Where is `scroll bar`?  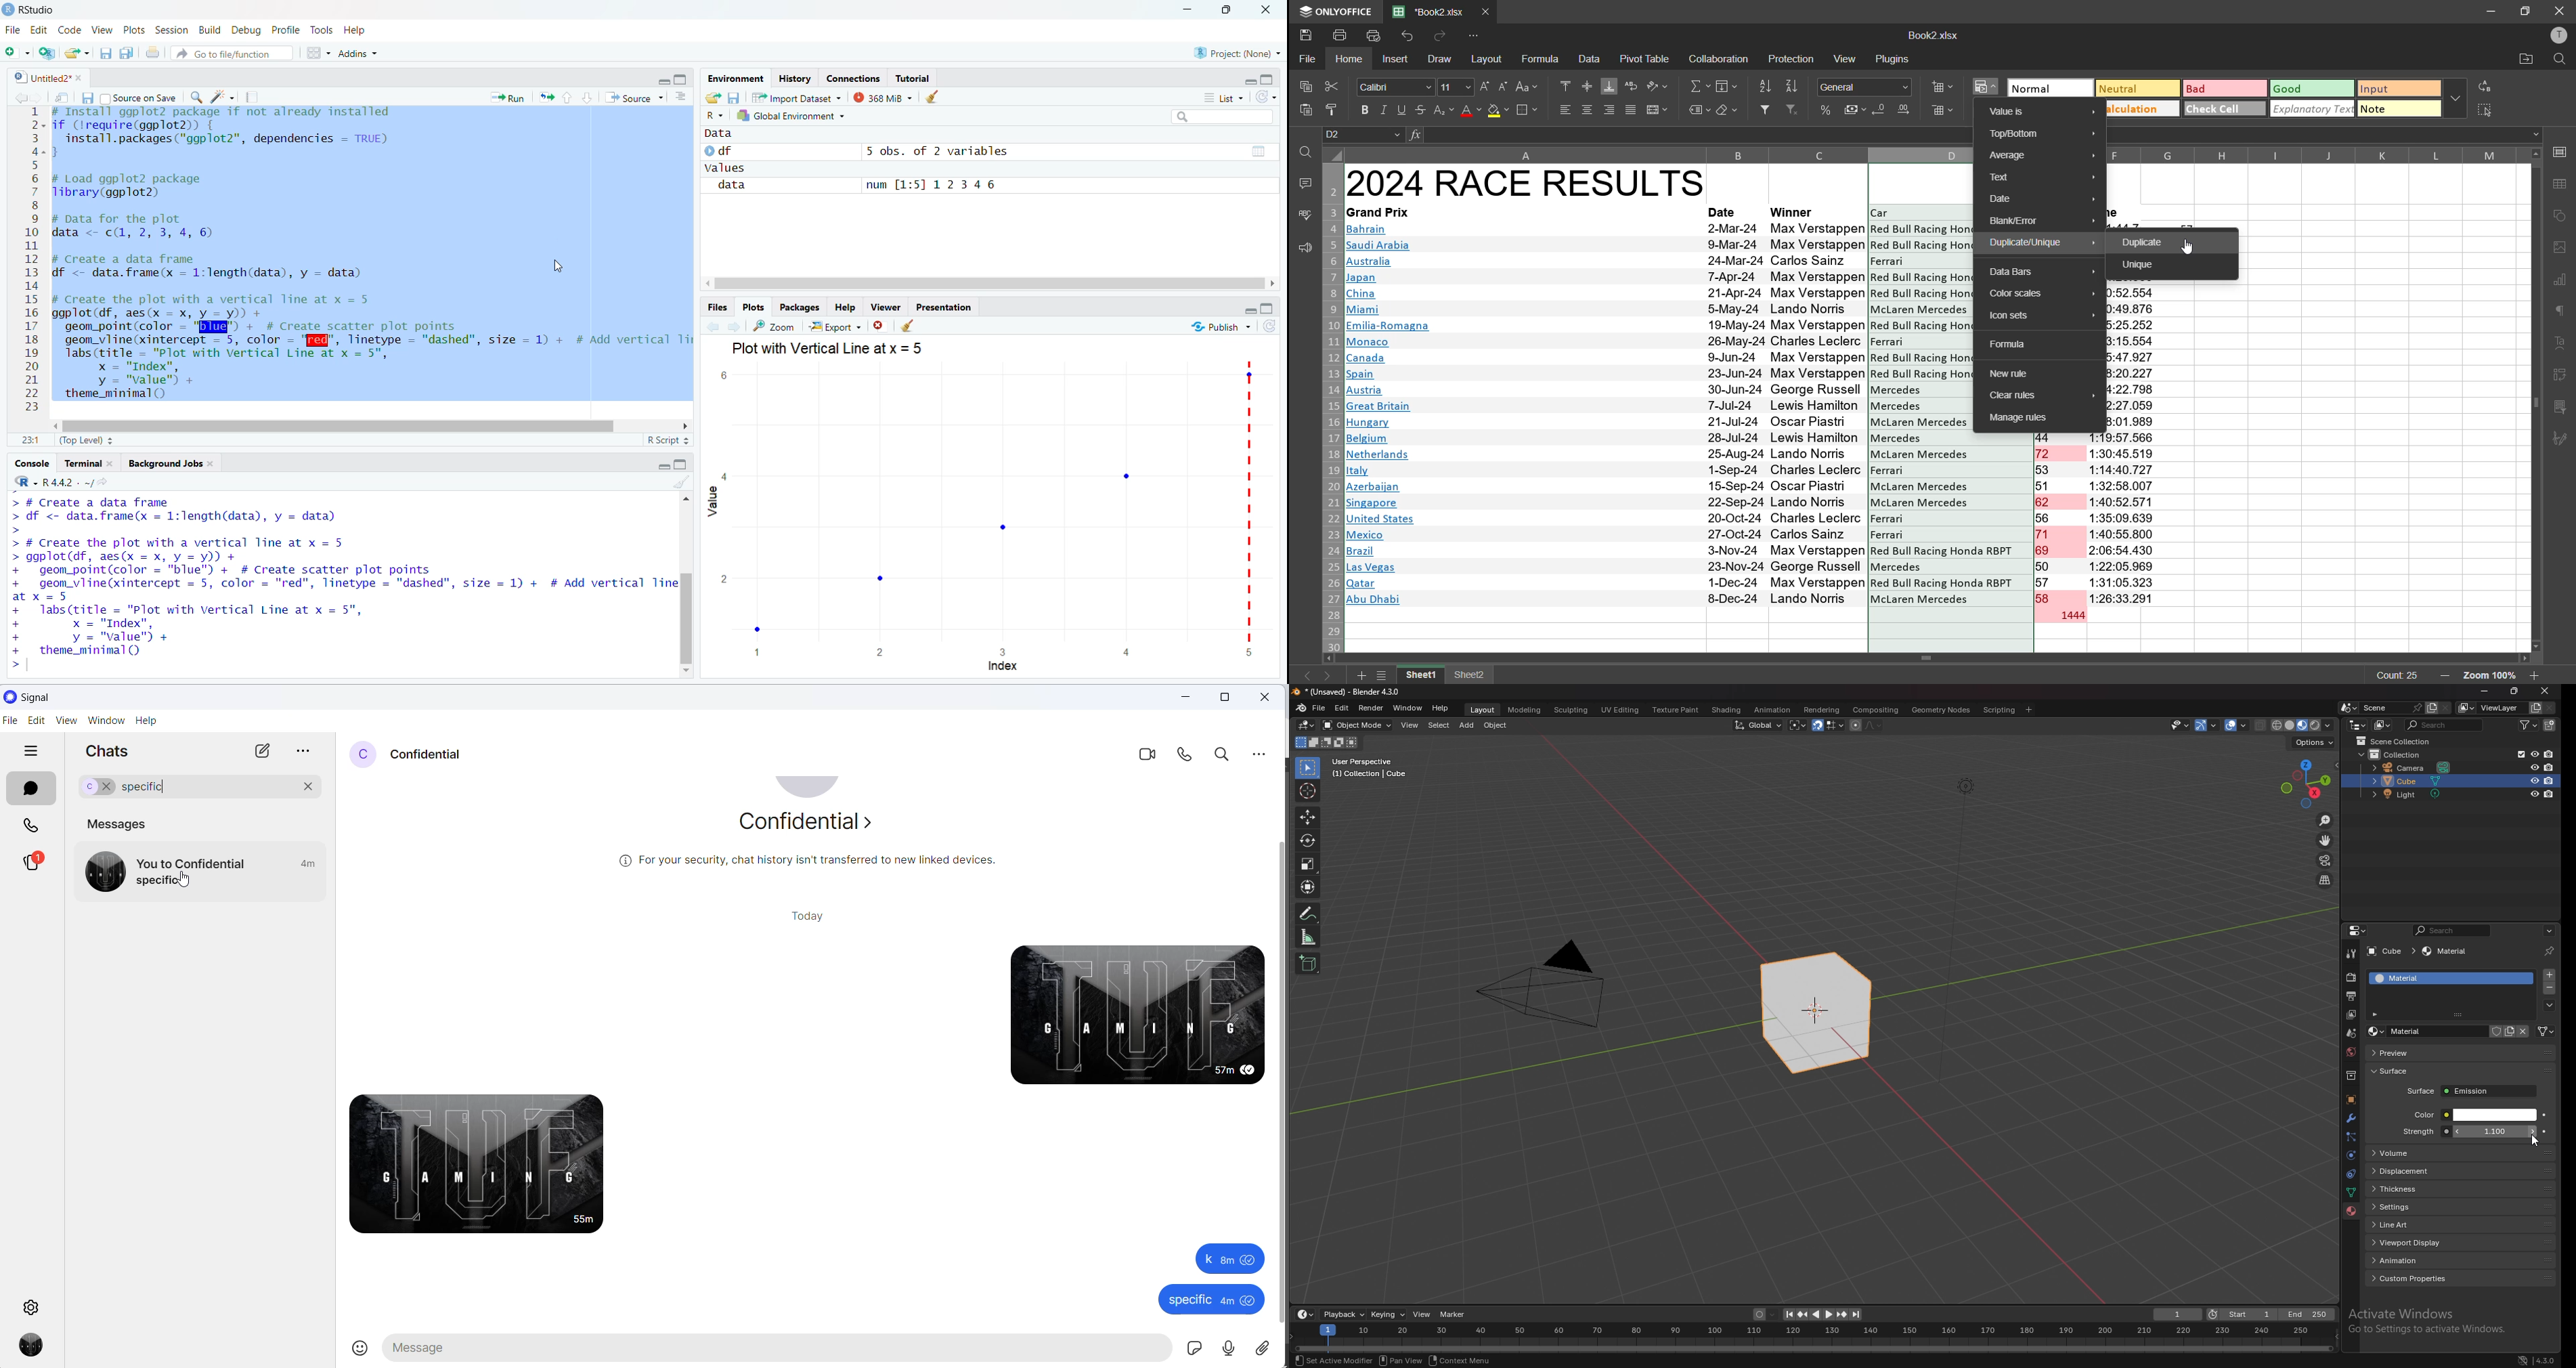
scroll bar is located at coordinates (357, 424).